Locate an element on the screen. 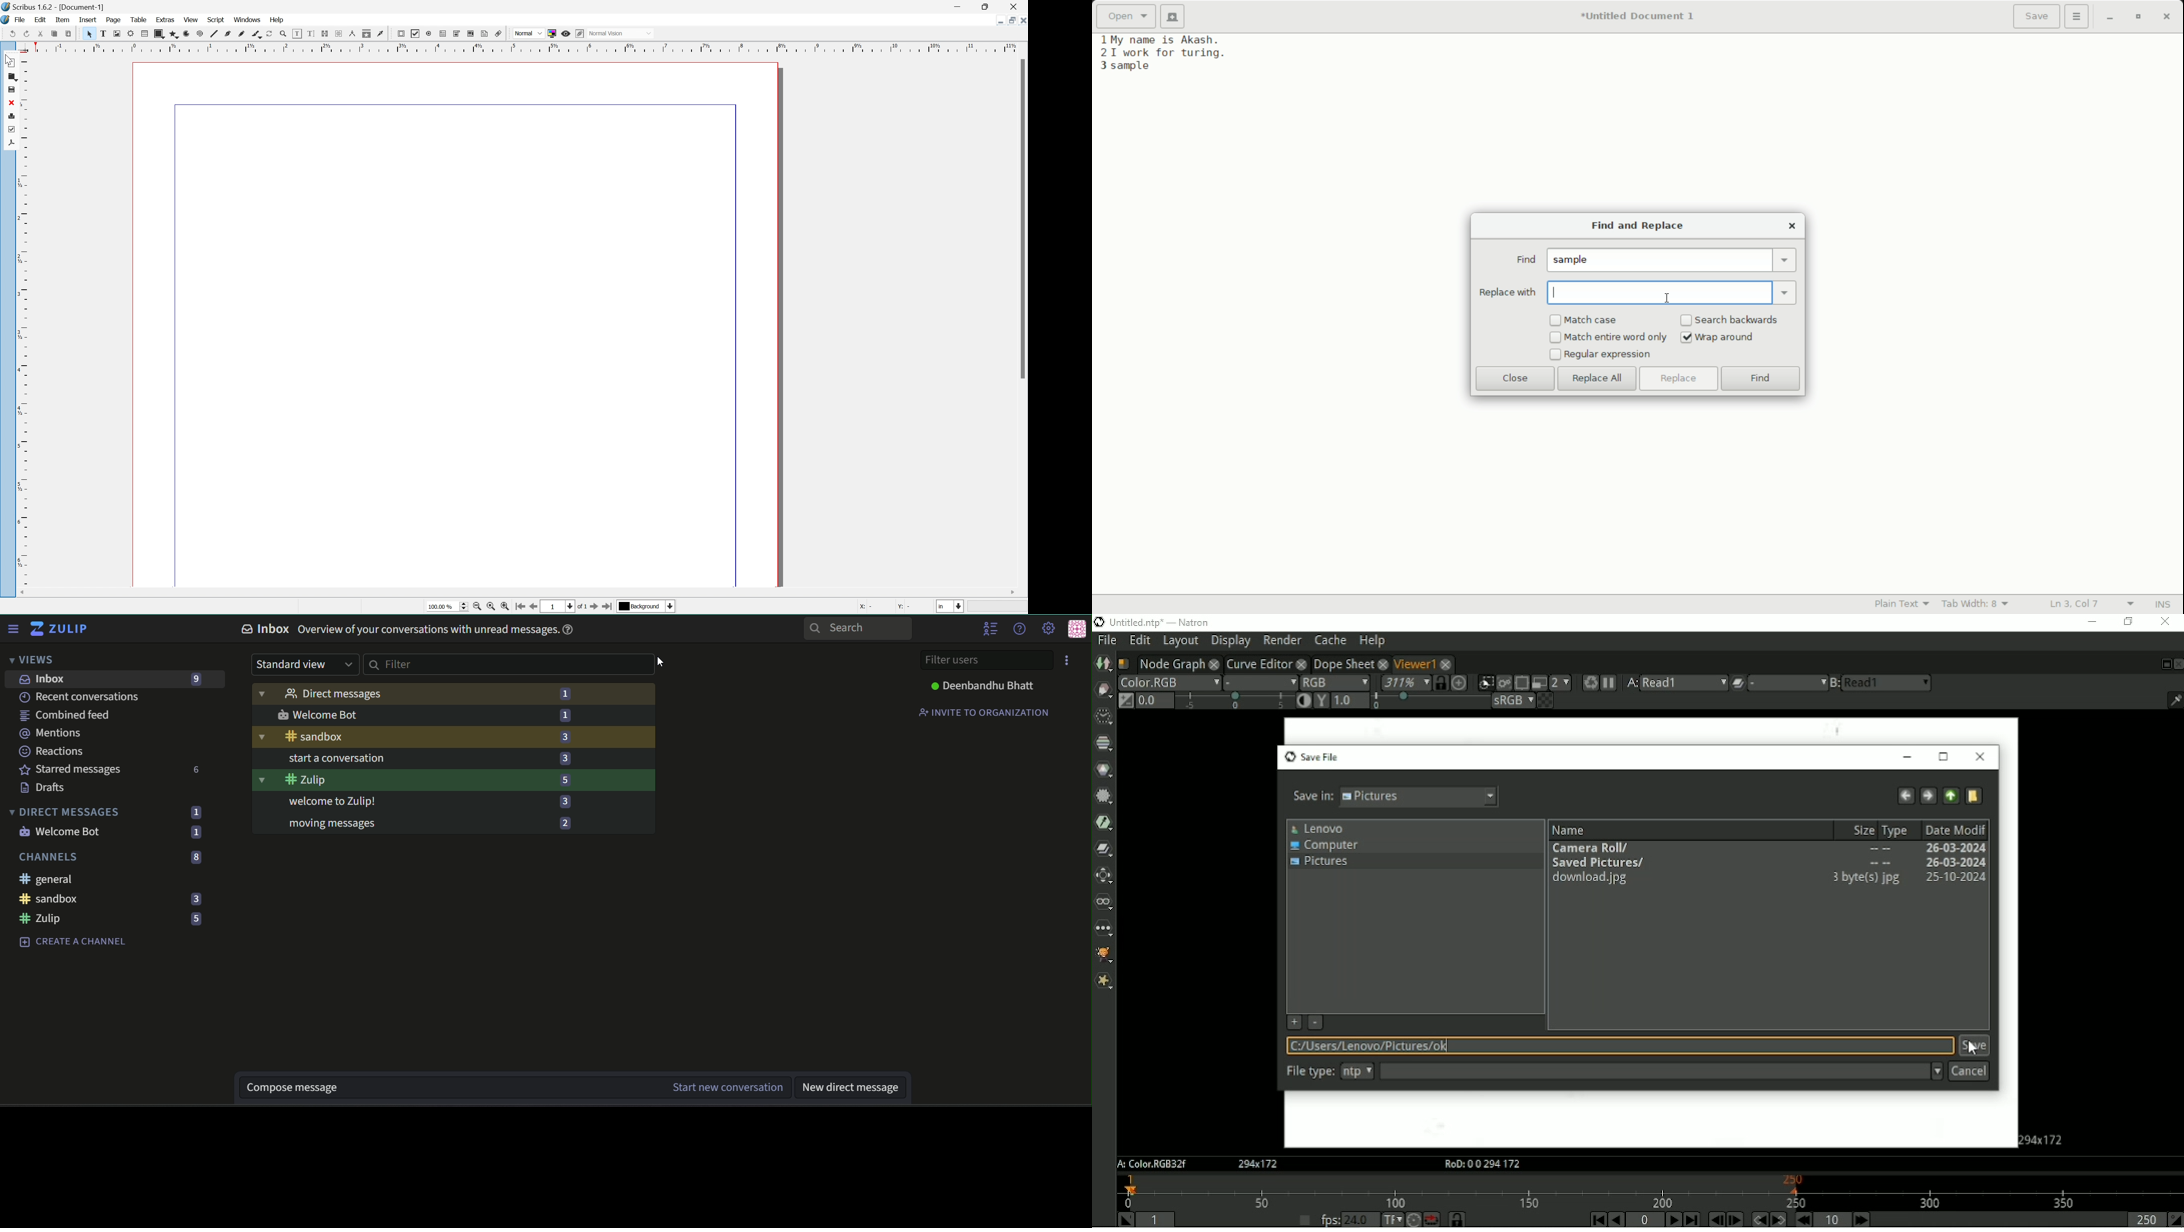  eye dropper is located at coordinates (485, 34).